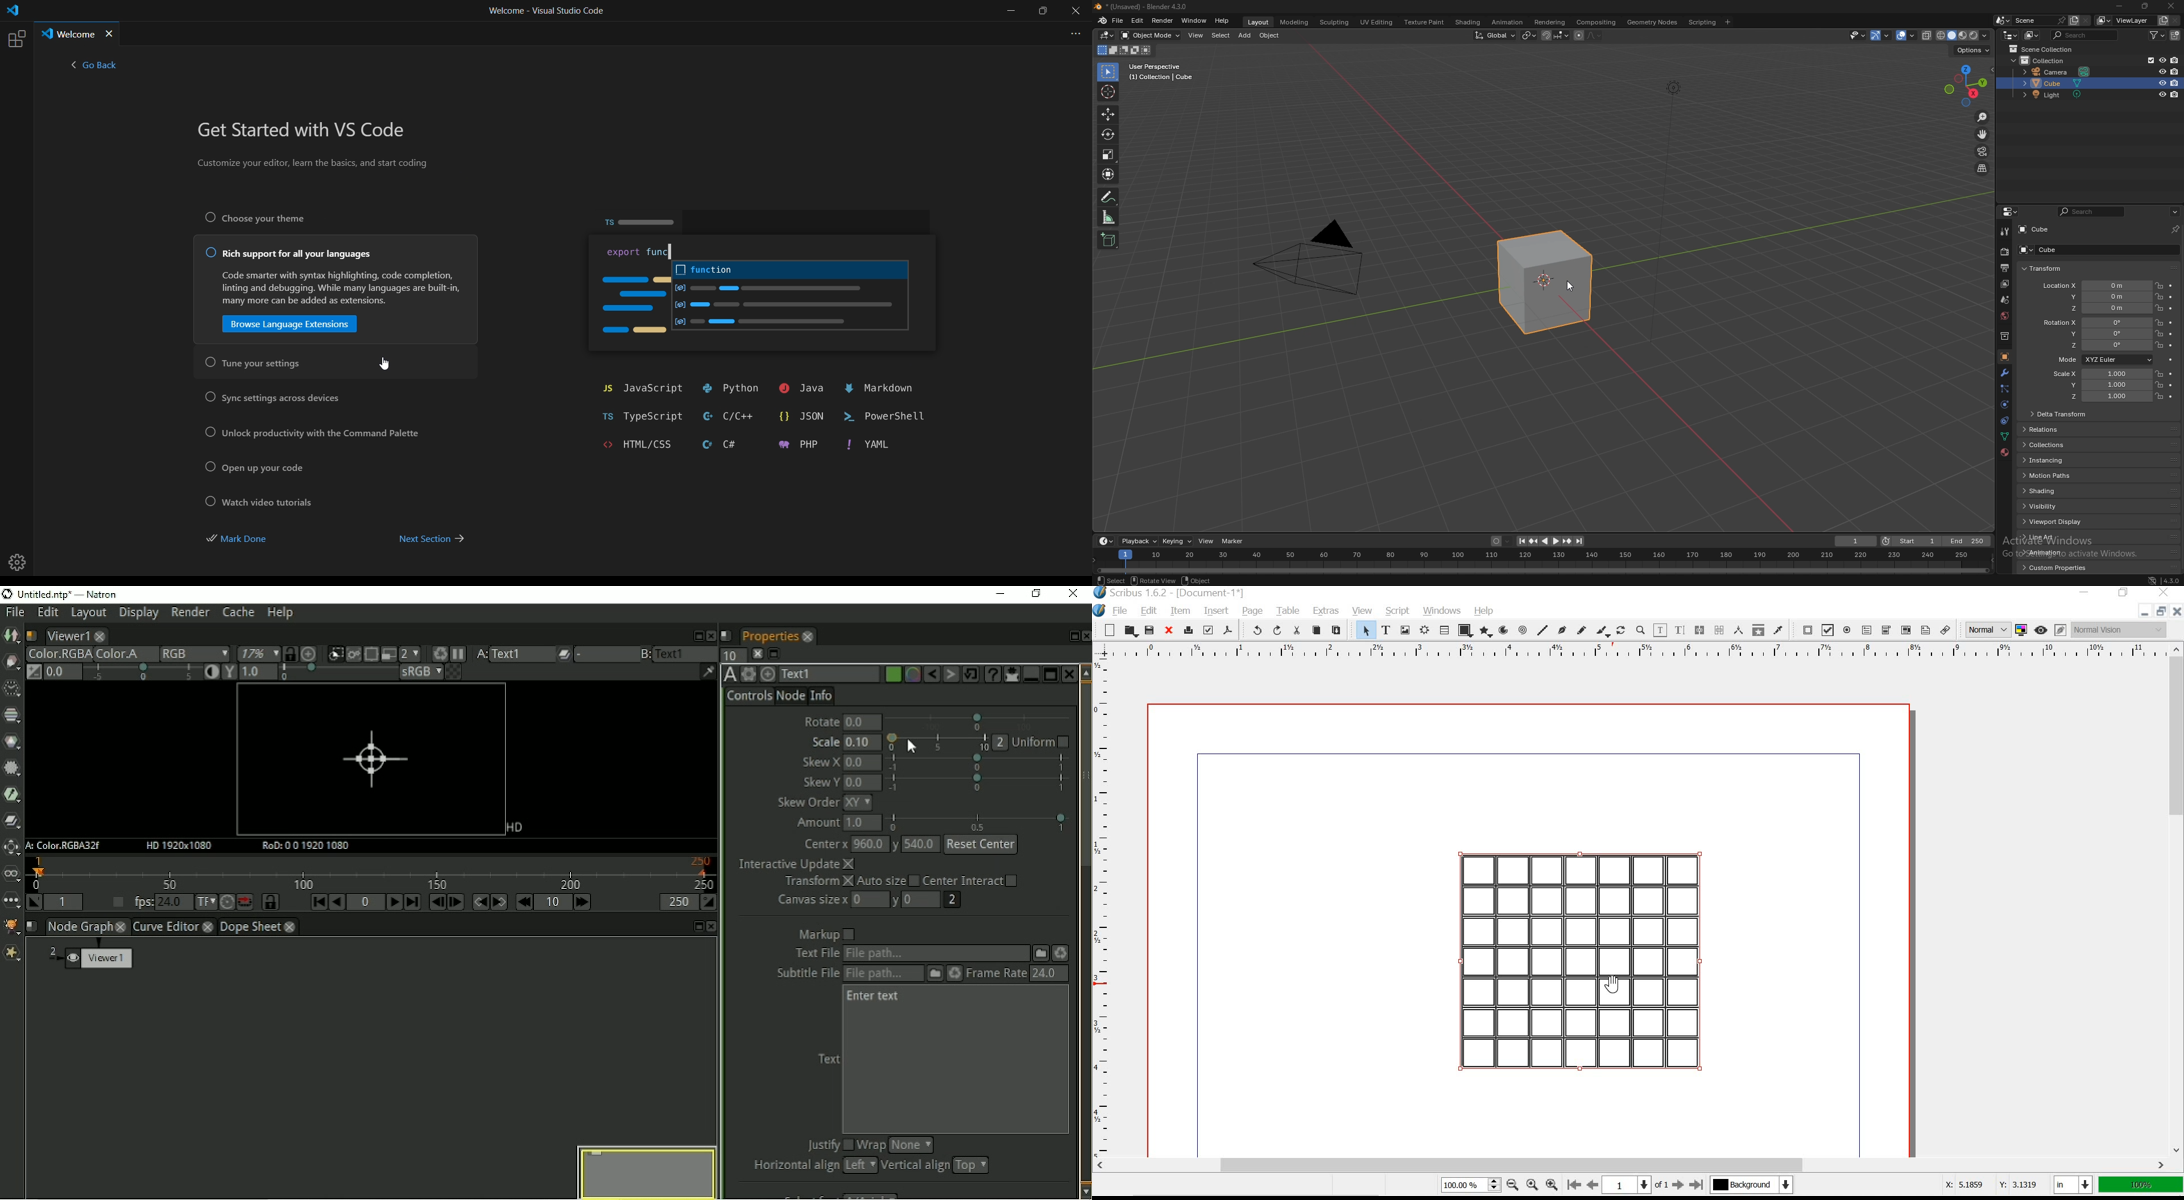 Image resolution: width=2184 pixels, height=1204 pixels. Describe the element at coordinates (730, 388) in the screenshot. I see `Python` at that location.